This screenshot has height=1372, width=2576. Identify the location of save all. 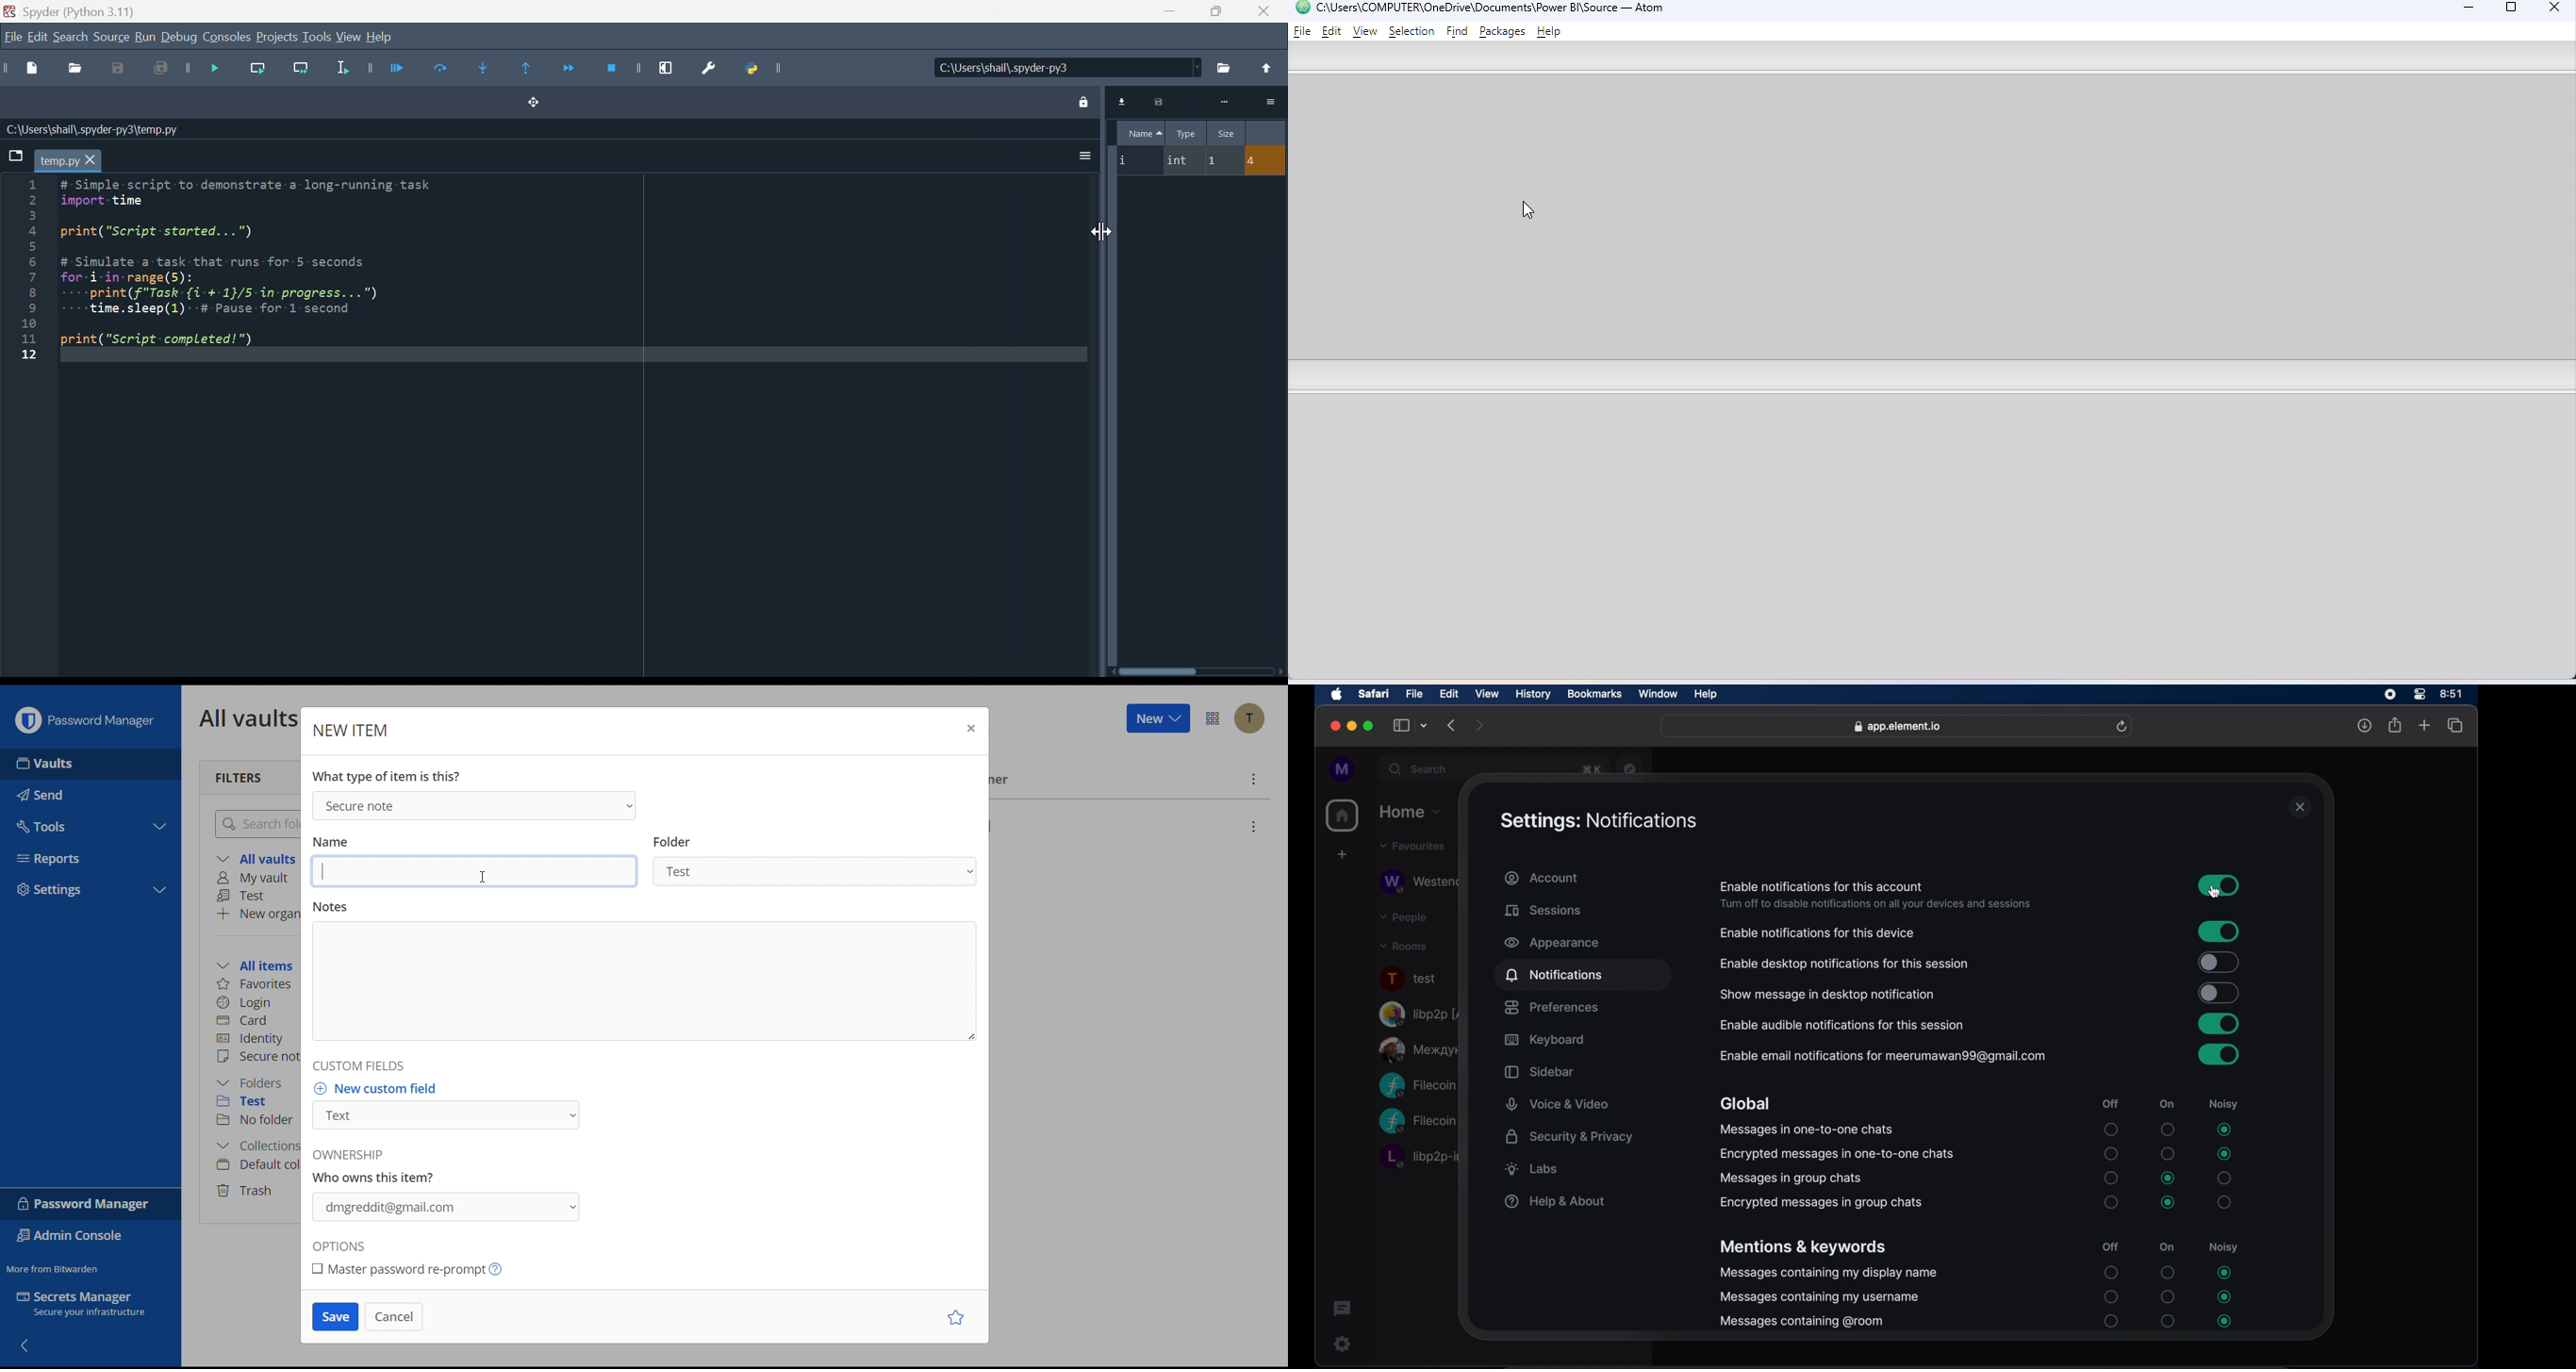
(162, 72).